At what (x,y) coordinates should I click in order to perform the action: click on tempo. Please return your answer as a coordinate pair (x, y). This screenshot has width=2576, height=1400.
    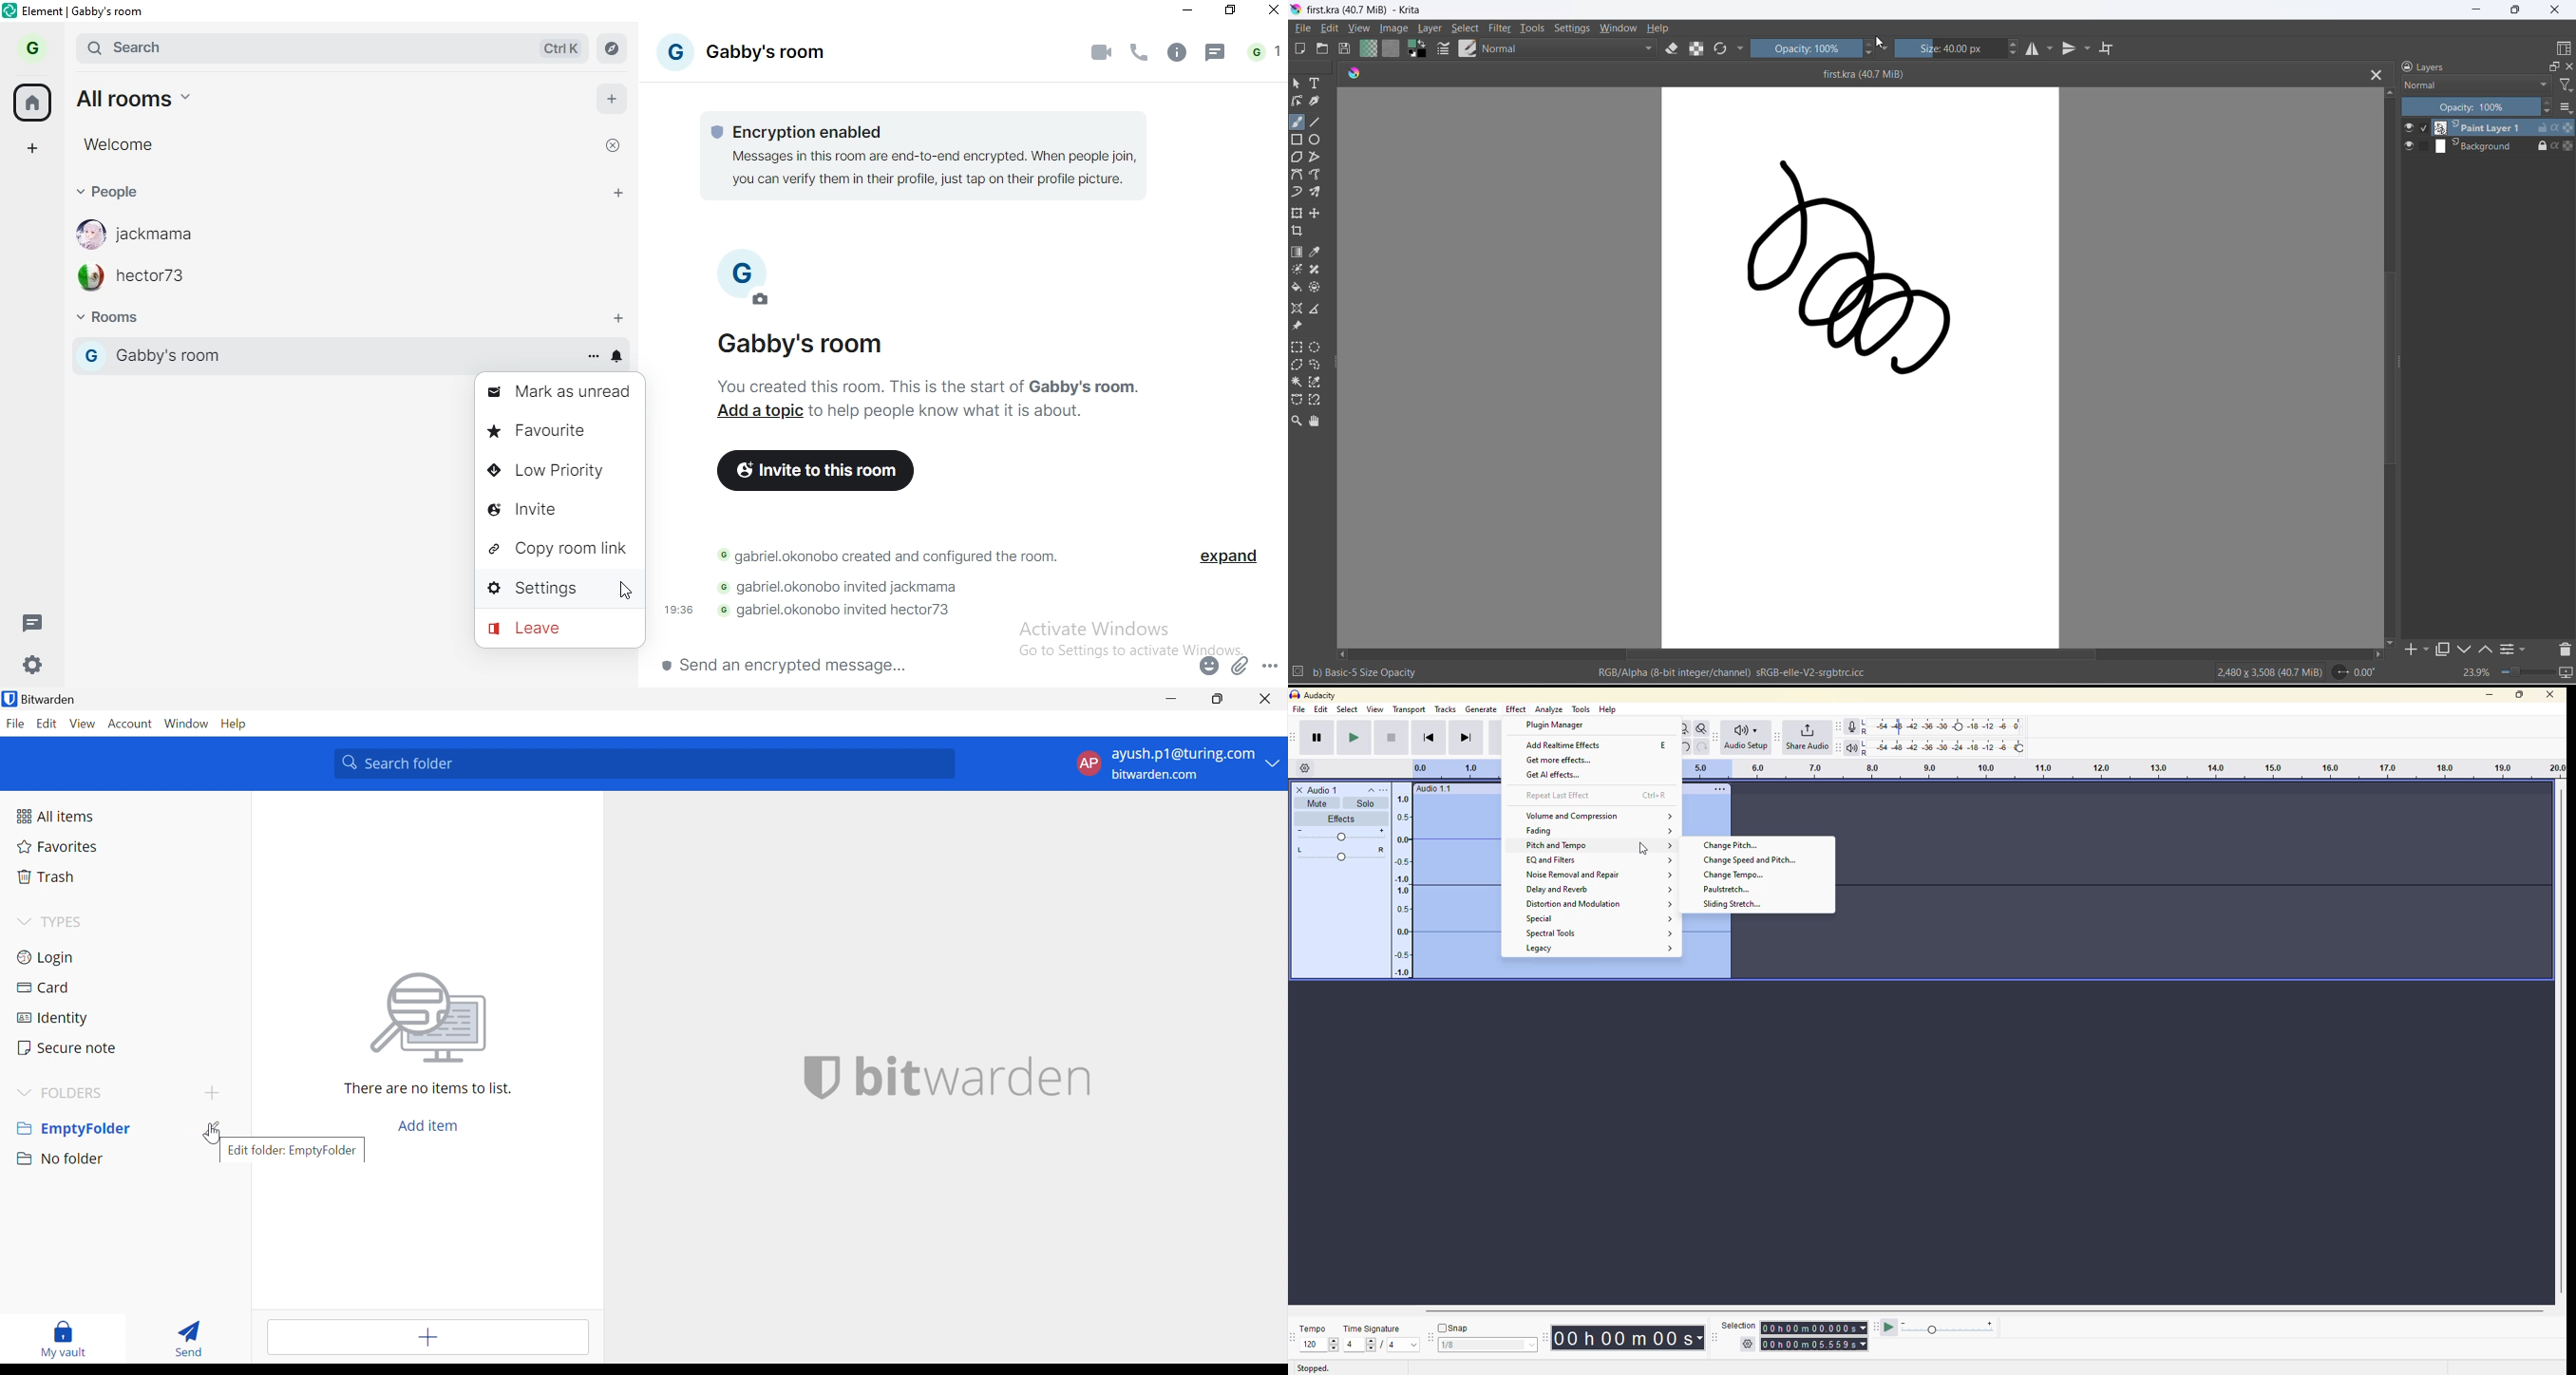
    Looking at the image, I should click on (1316, 1328).